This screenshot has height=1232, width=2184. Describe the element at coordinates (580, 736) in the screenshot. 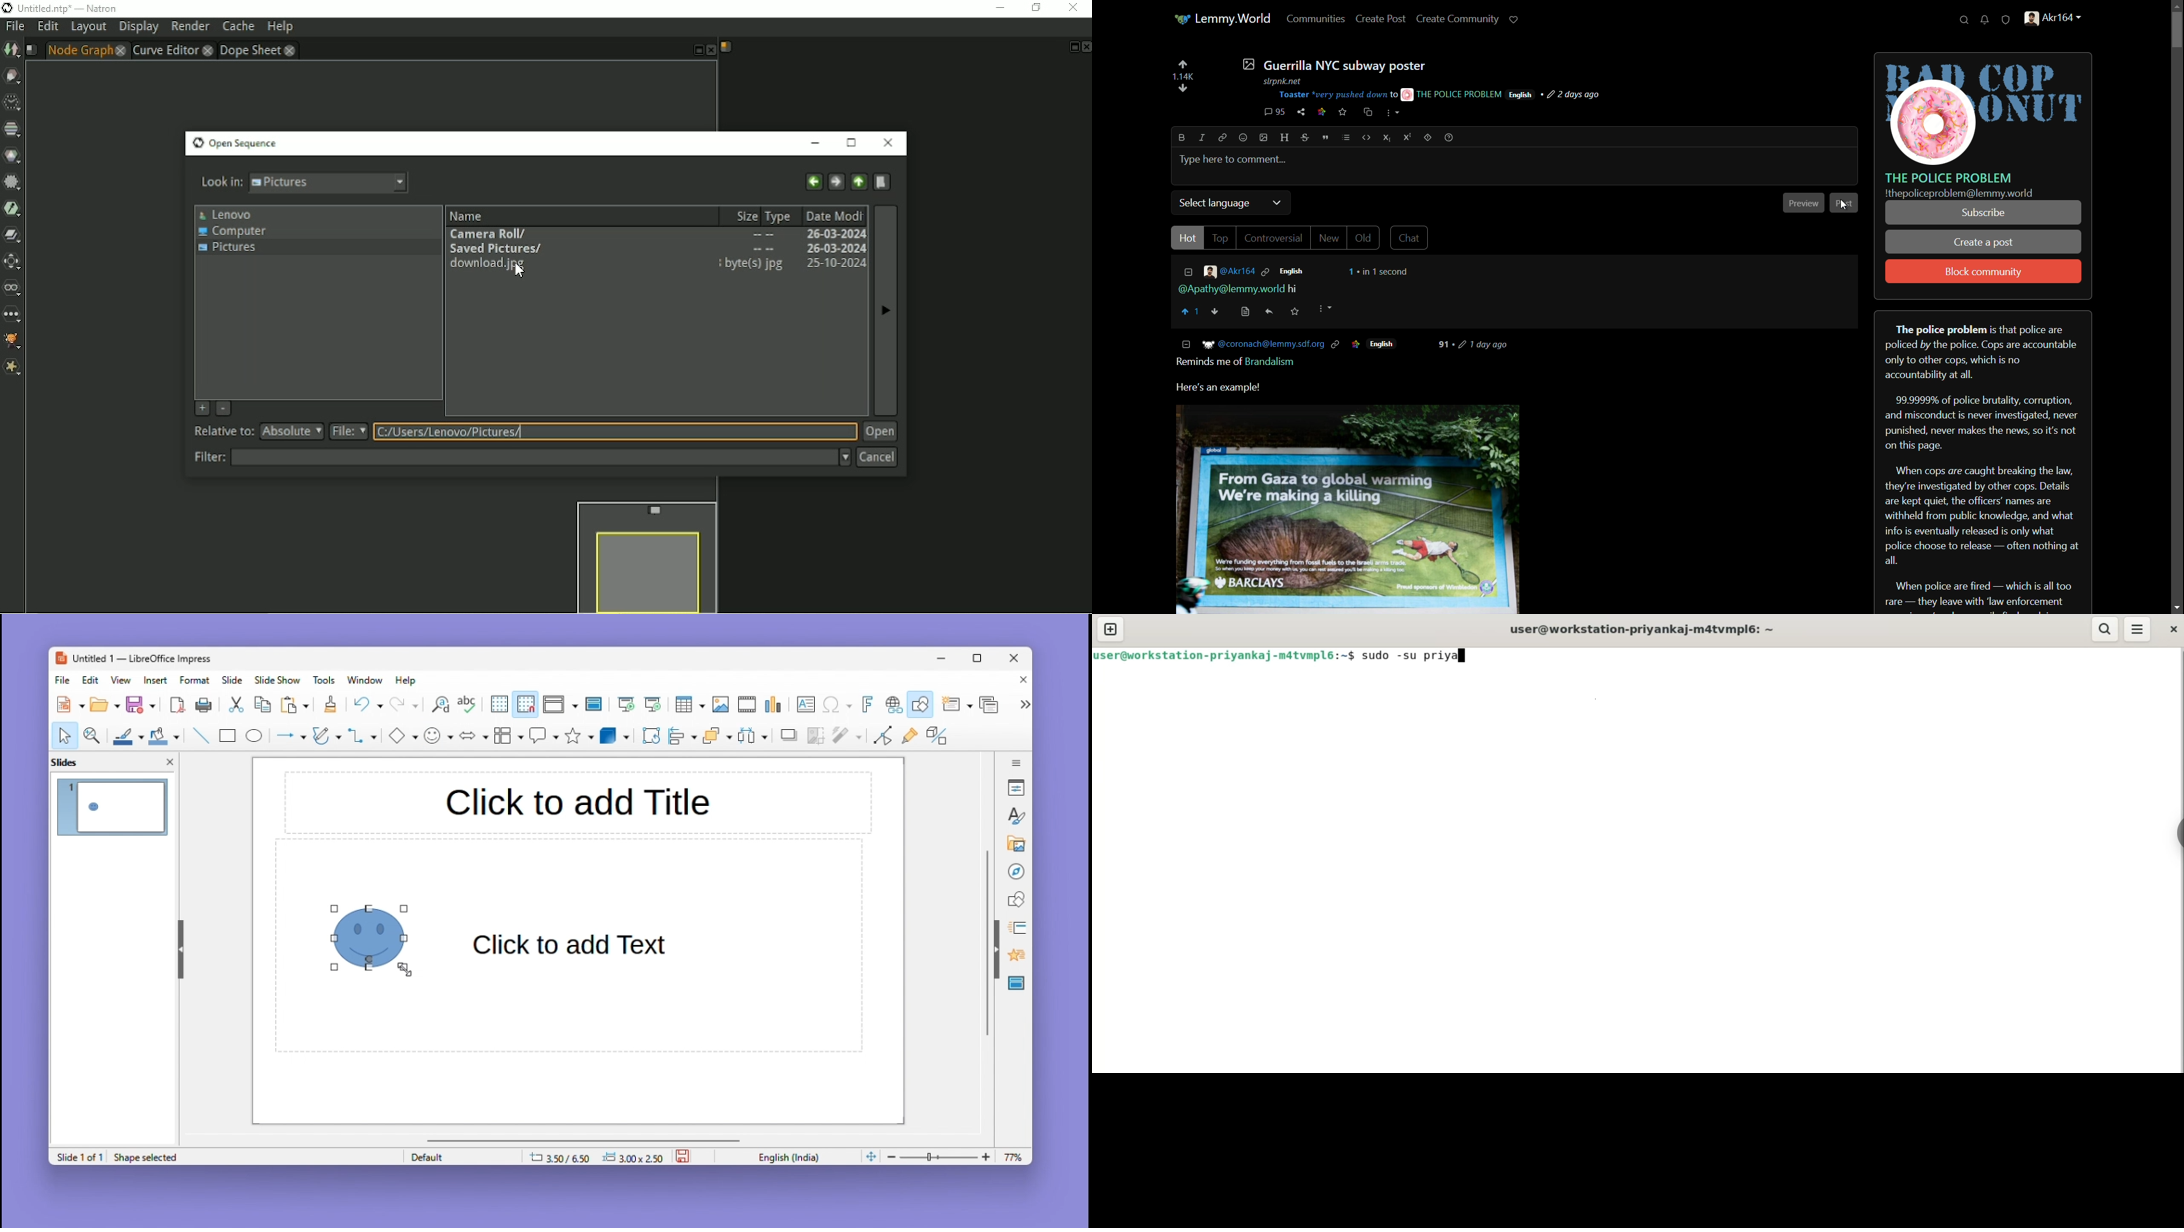

I see `Star` at that location.